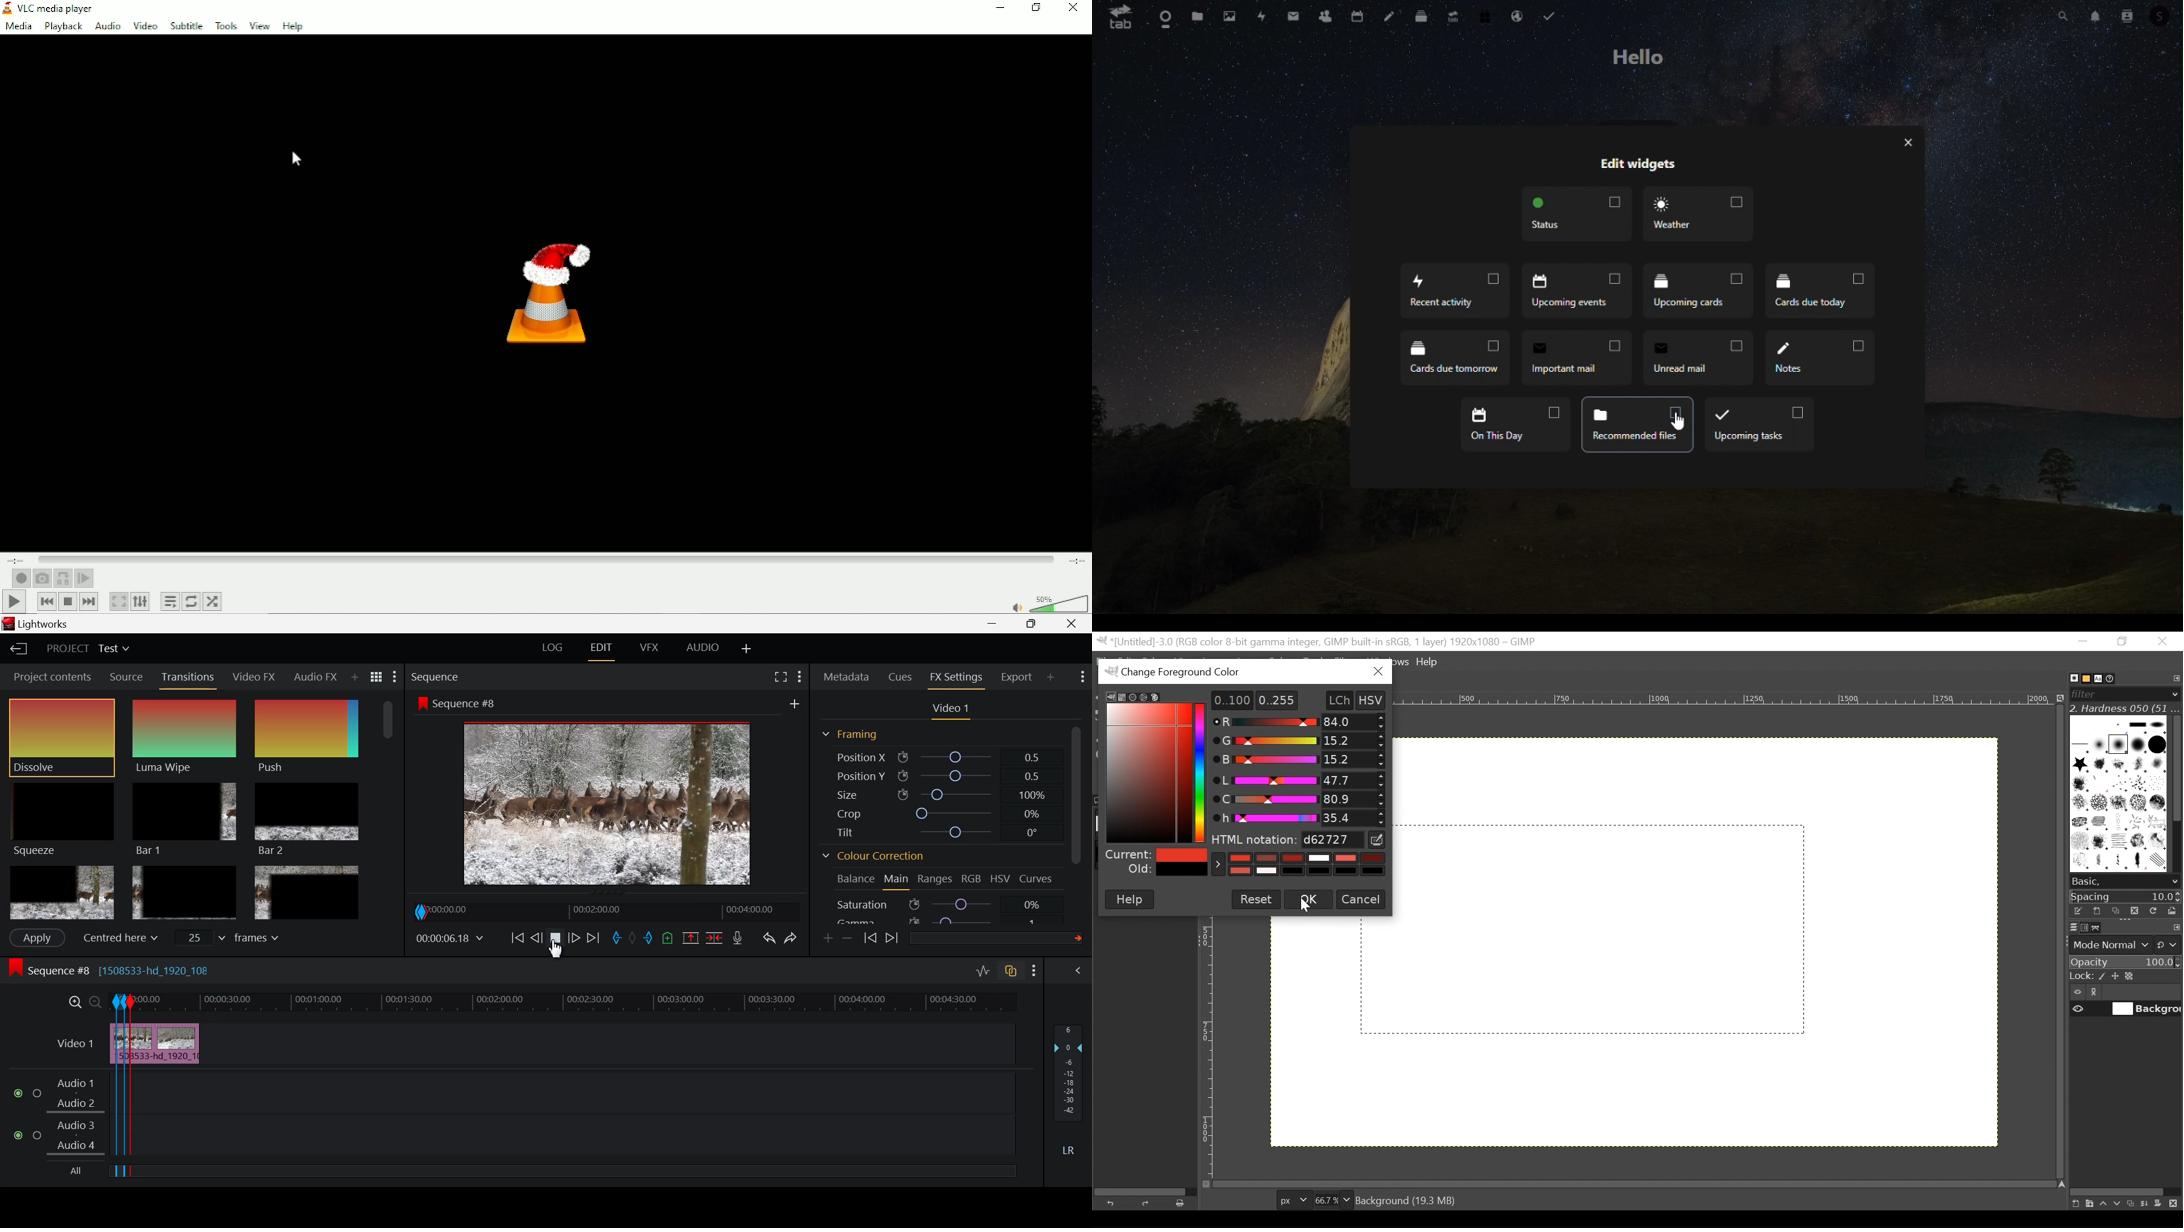  I want to click on Timeline Zoom Out, so click(96, 1004).